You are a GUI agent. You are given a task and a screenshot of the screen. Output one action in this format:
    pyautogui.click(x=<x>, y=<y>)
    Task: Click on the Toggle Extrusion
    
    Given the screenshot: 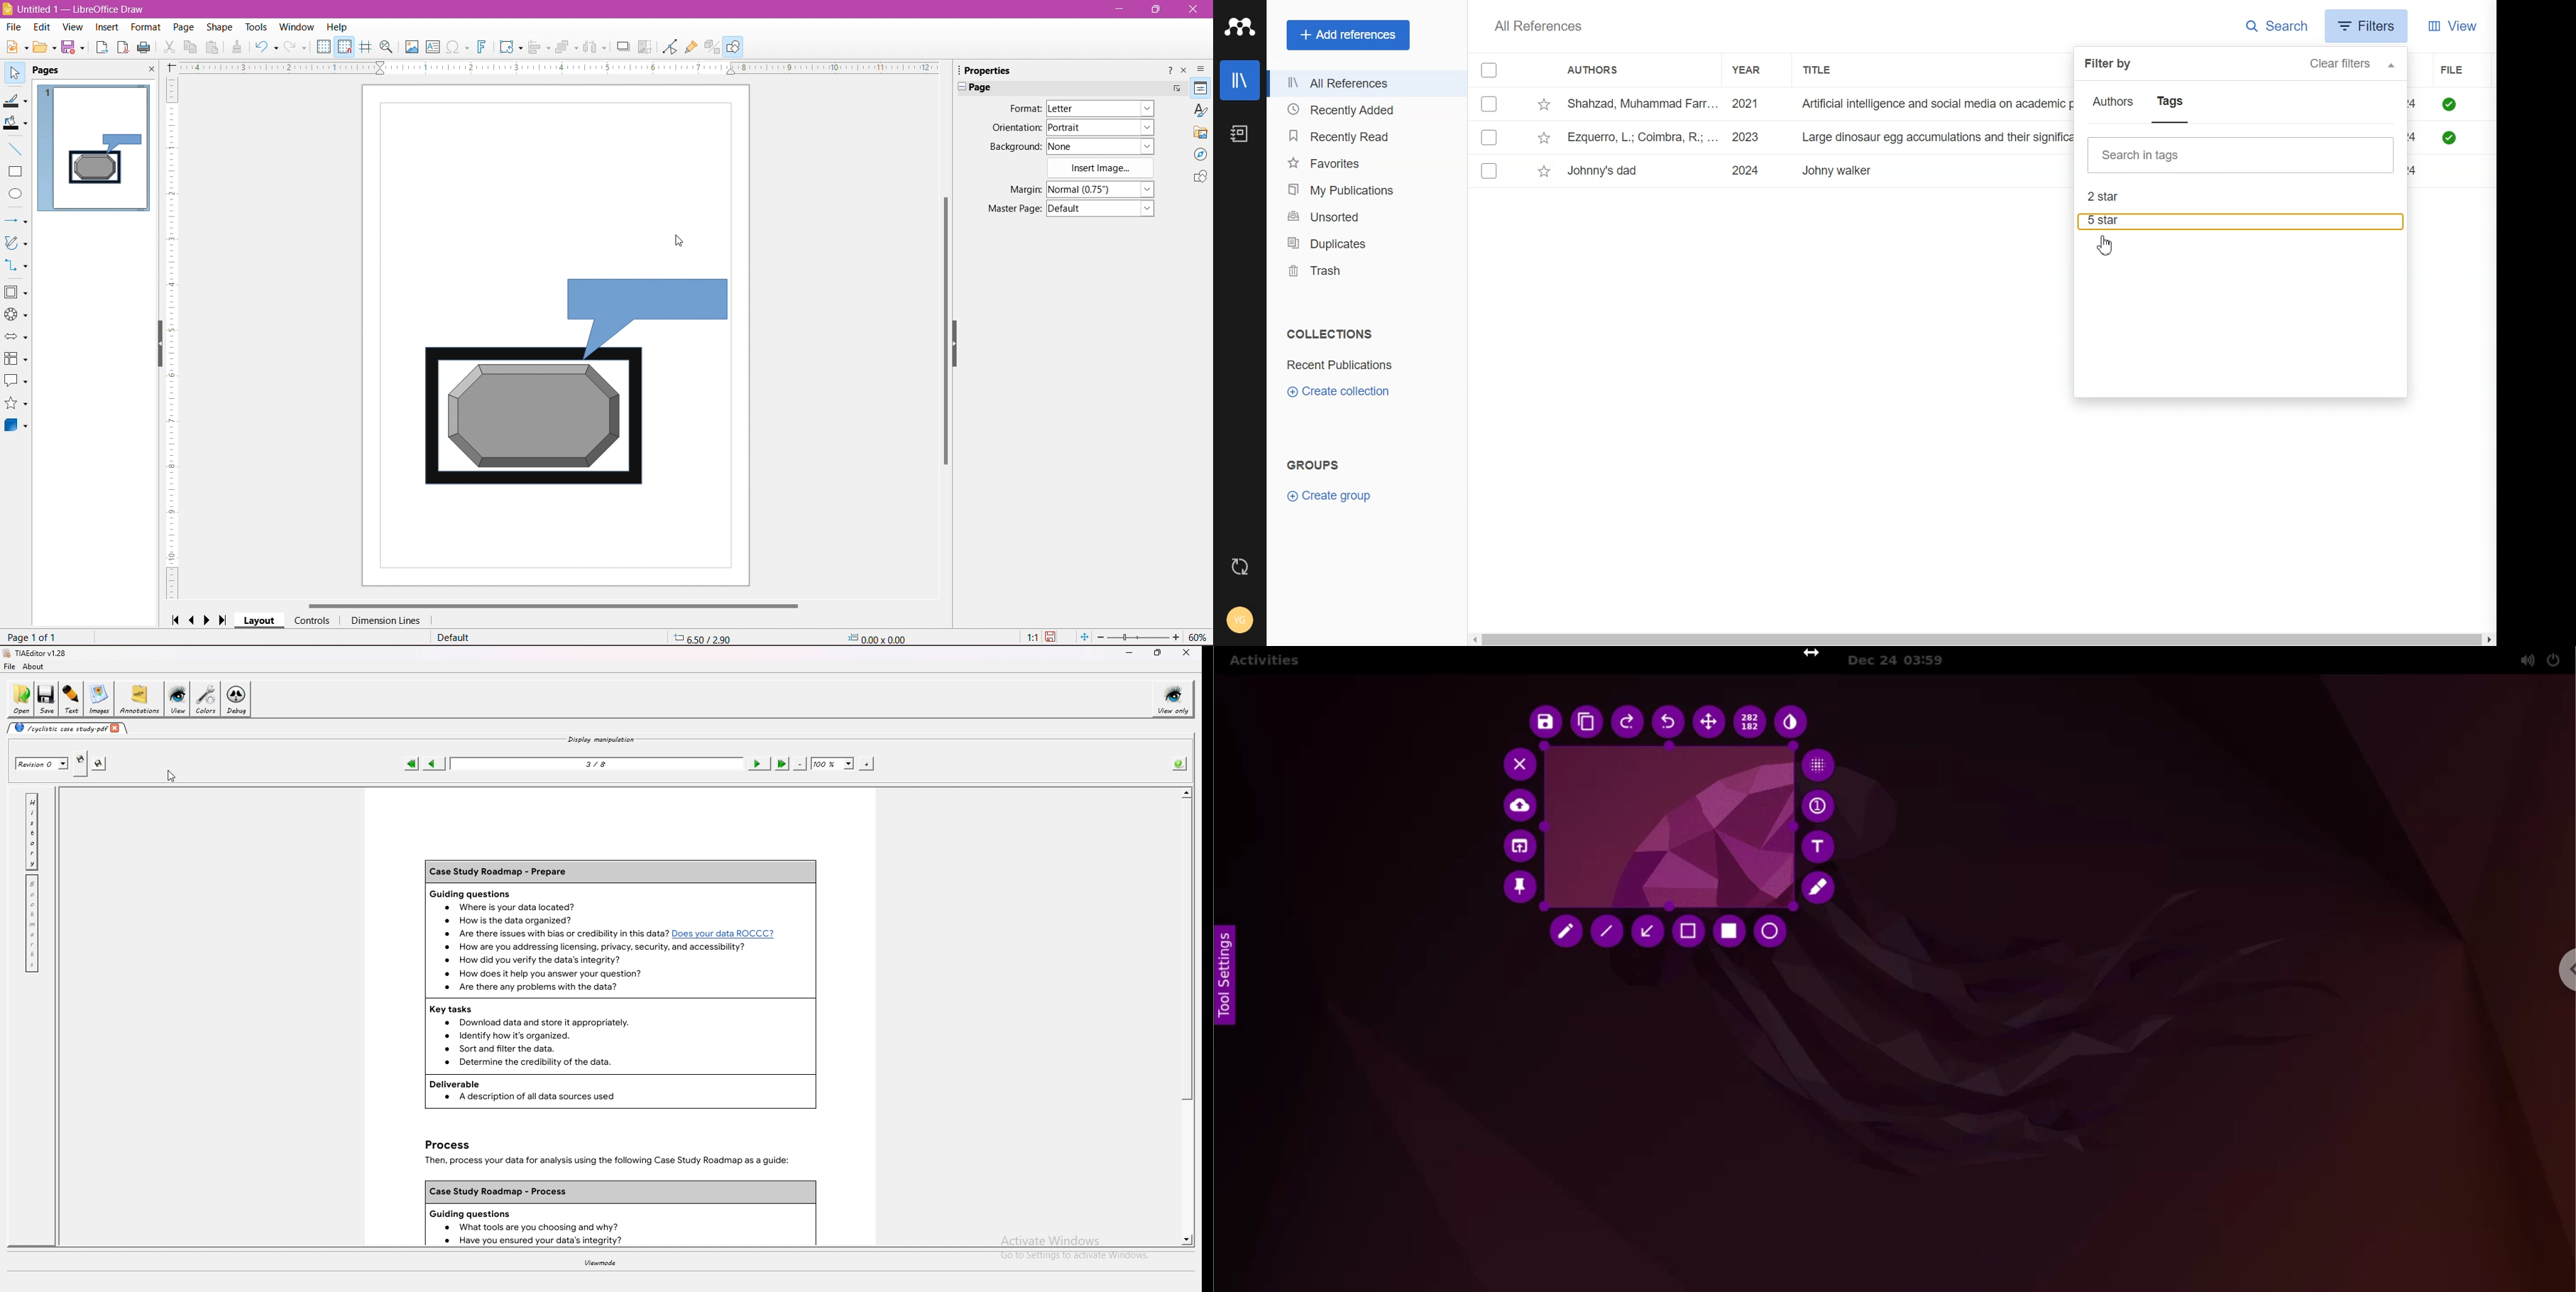 What is the action you would take?
    pyautogui.click(x=712, y=47)
    